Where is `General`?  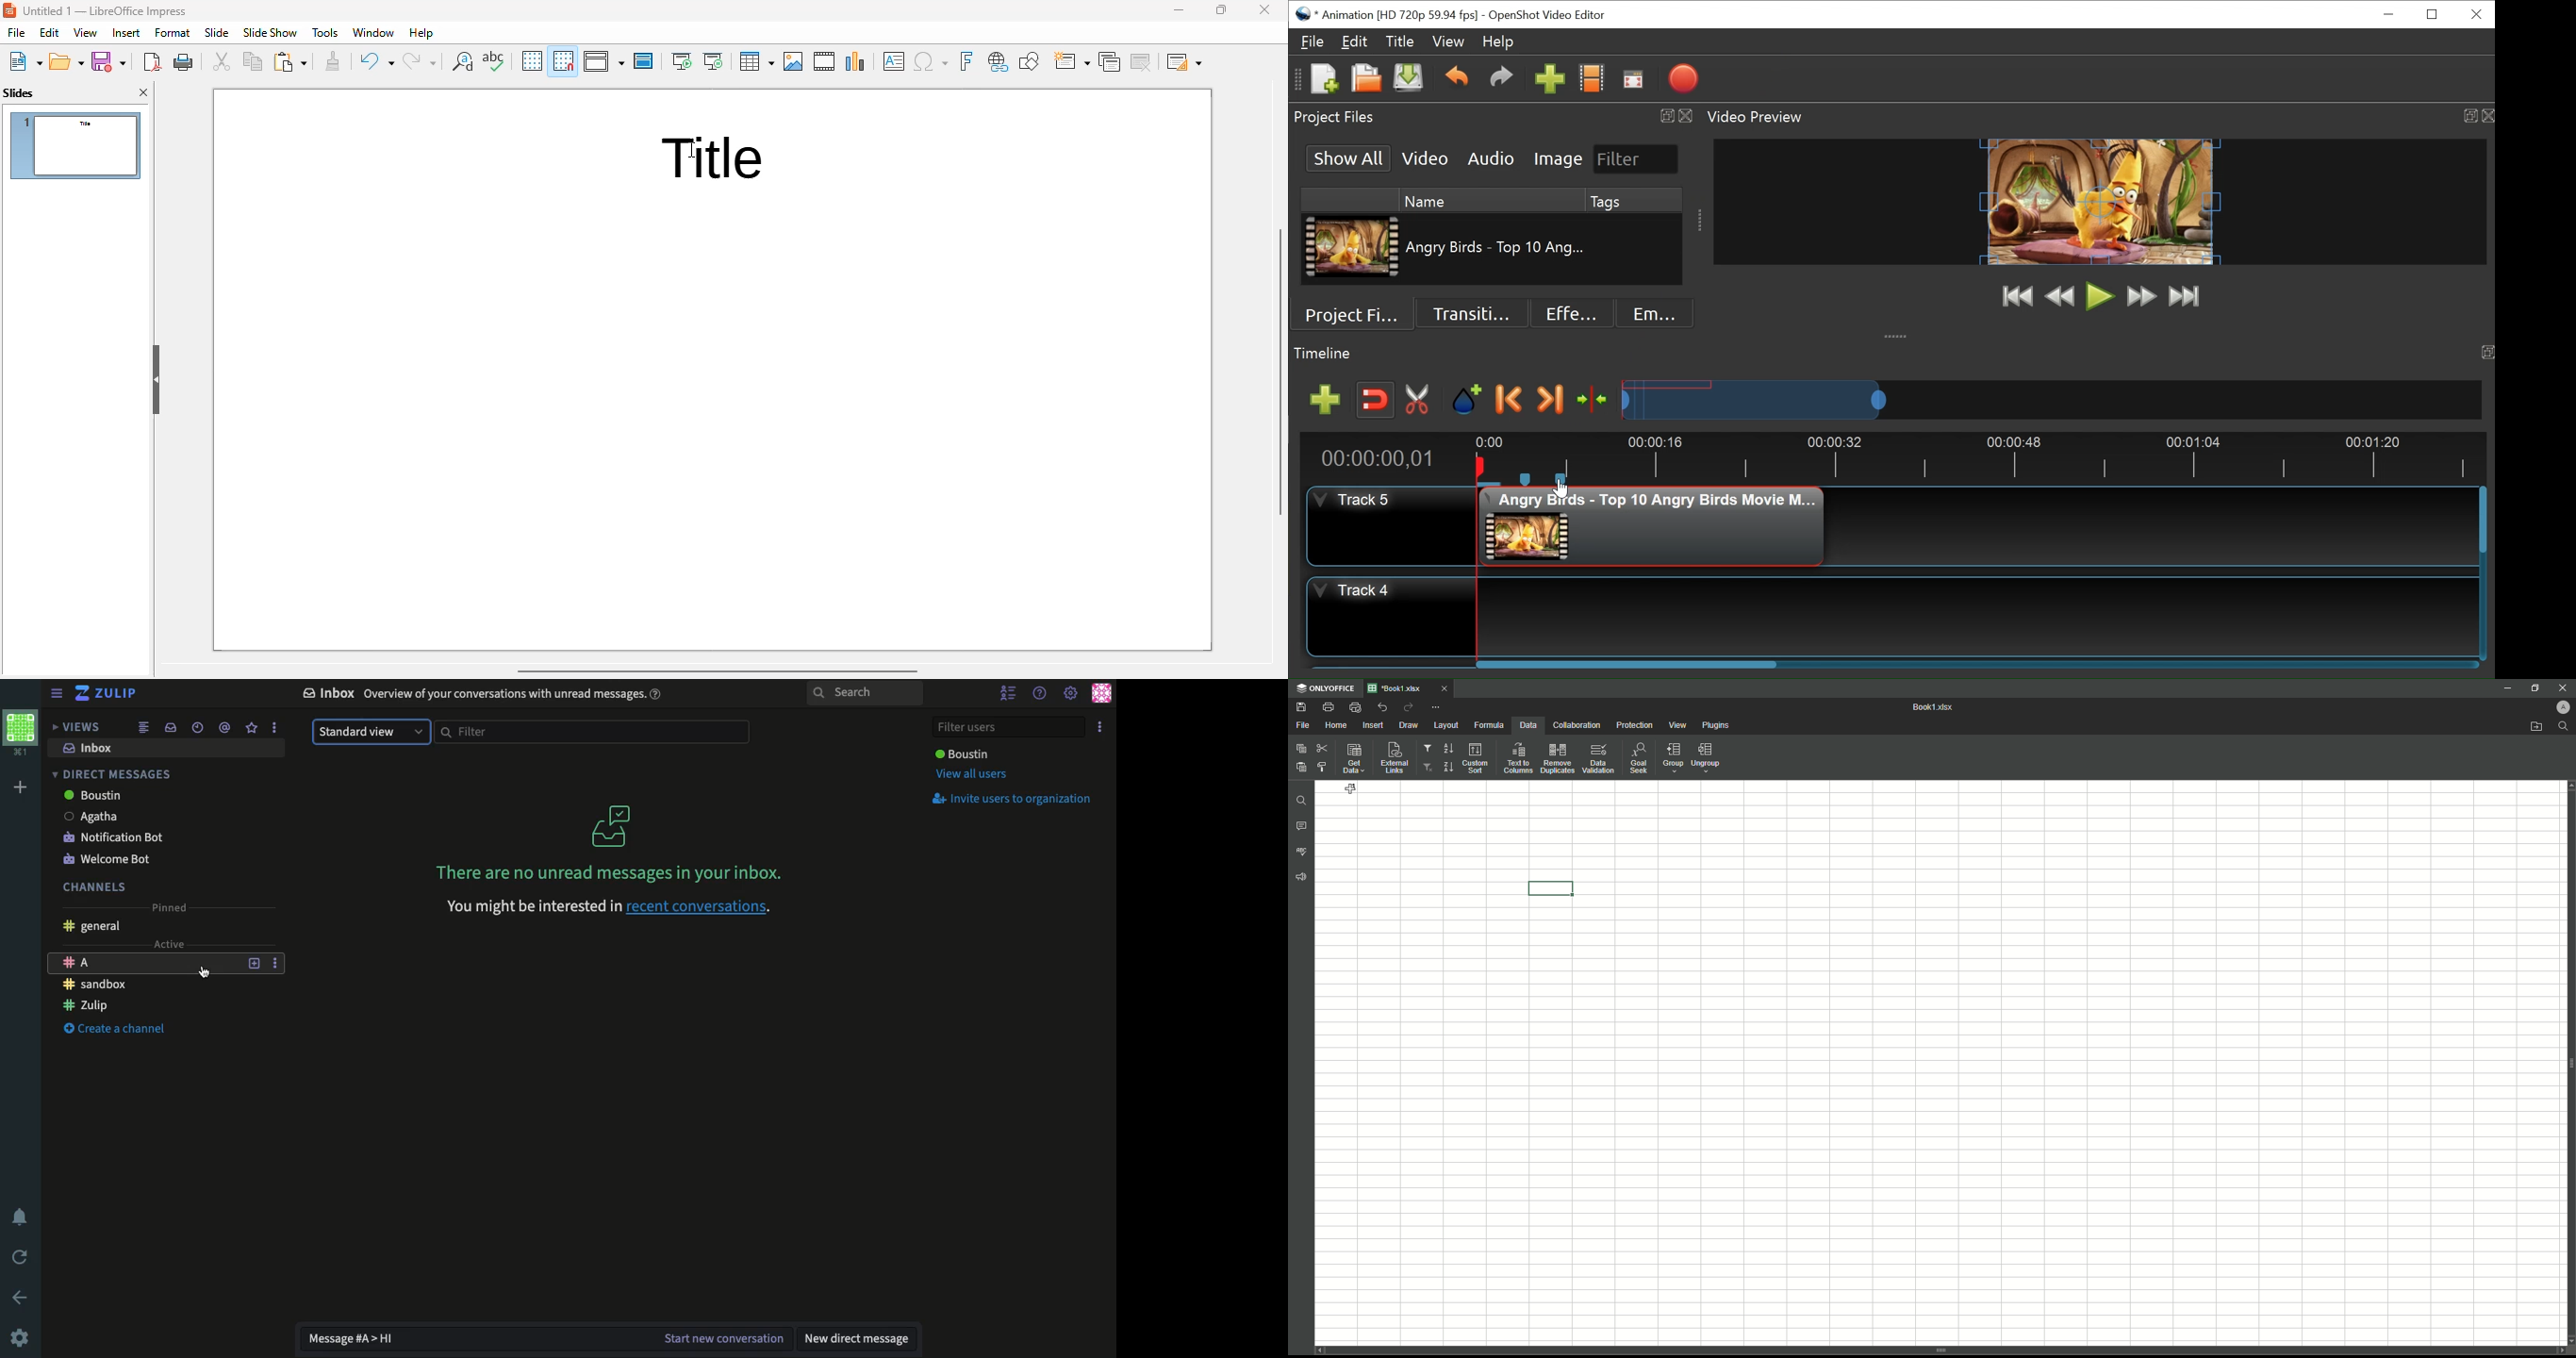 General is located at coordinates (92, 927).